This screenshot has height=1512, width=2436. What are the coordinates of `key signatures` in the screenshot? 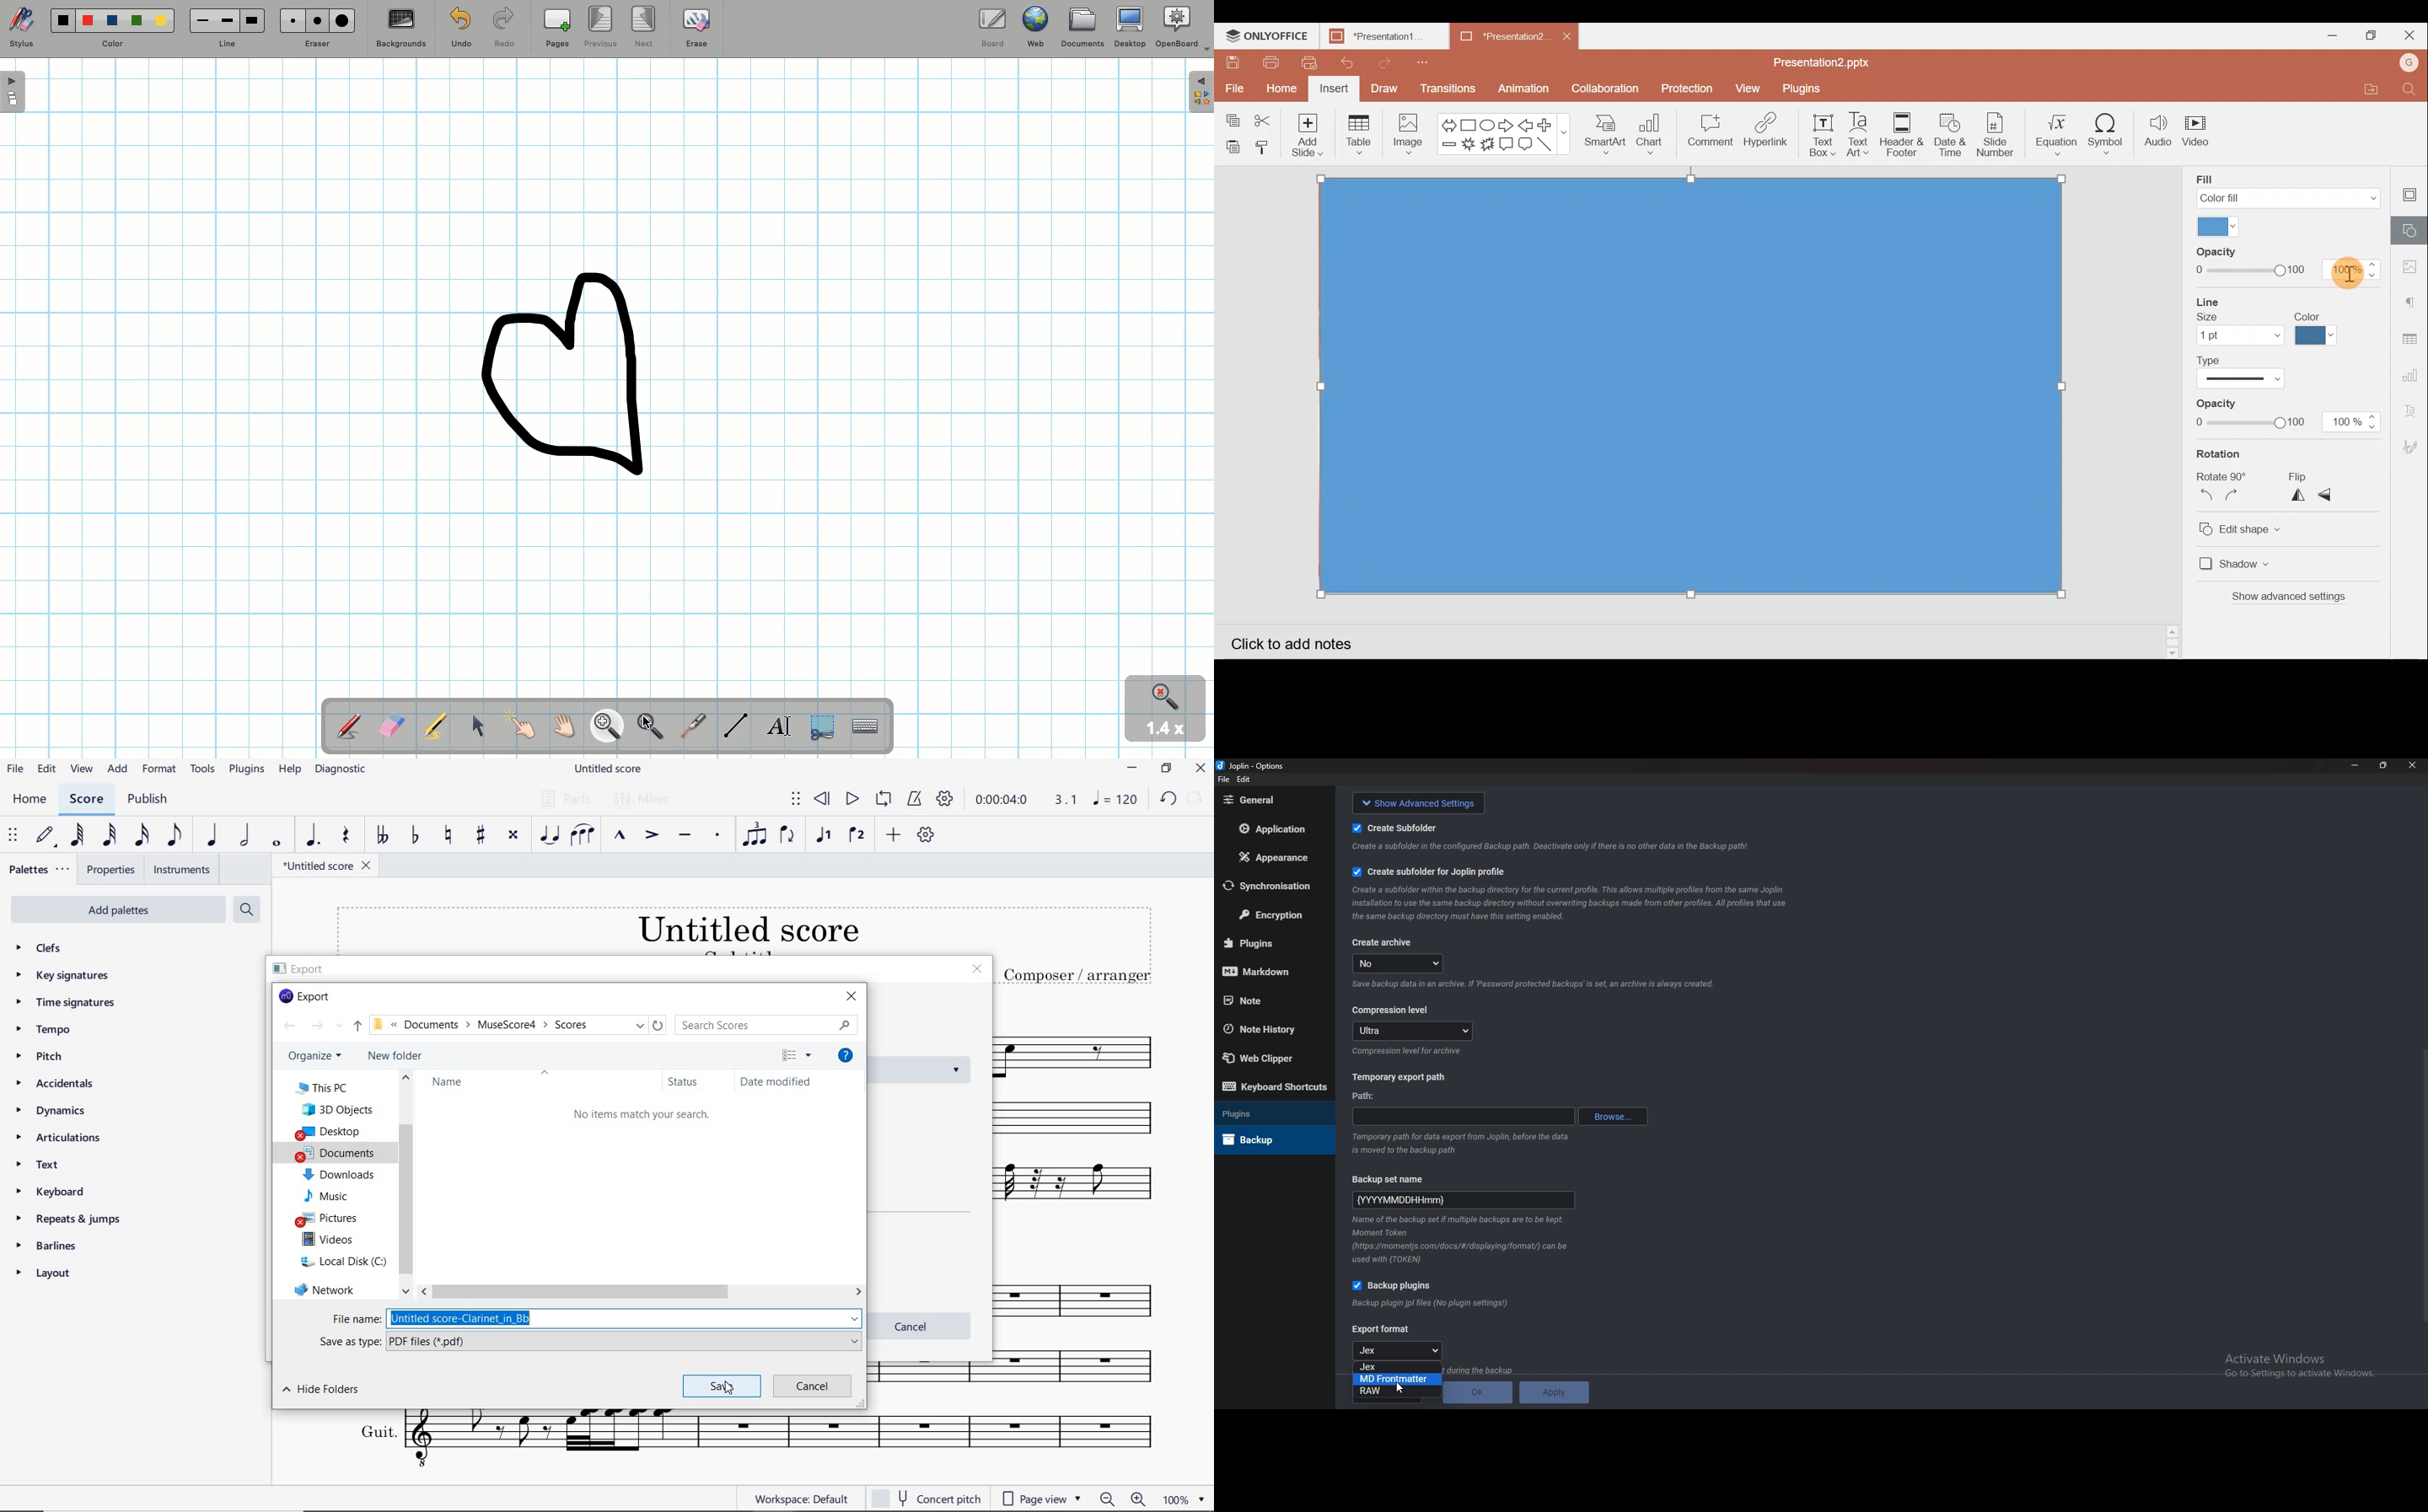 It's located at (62, 976).